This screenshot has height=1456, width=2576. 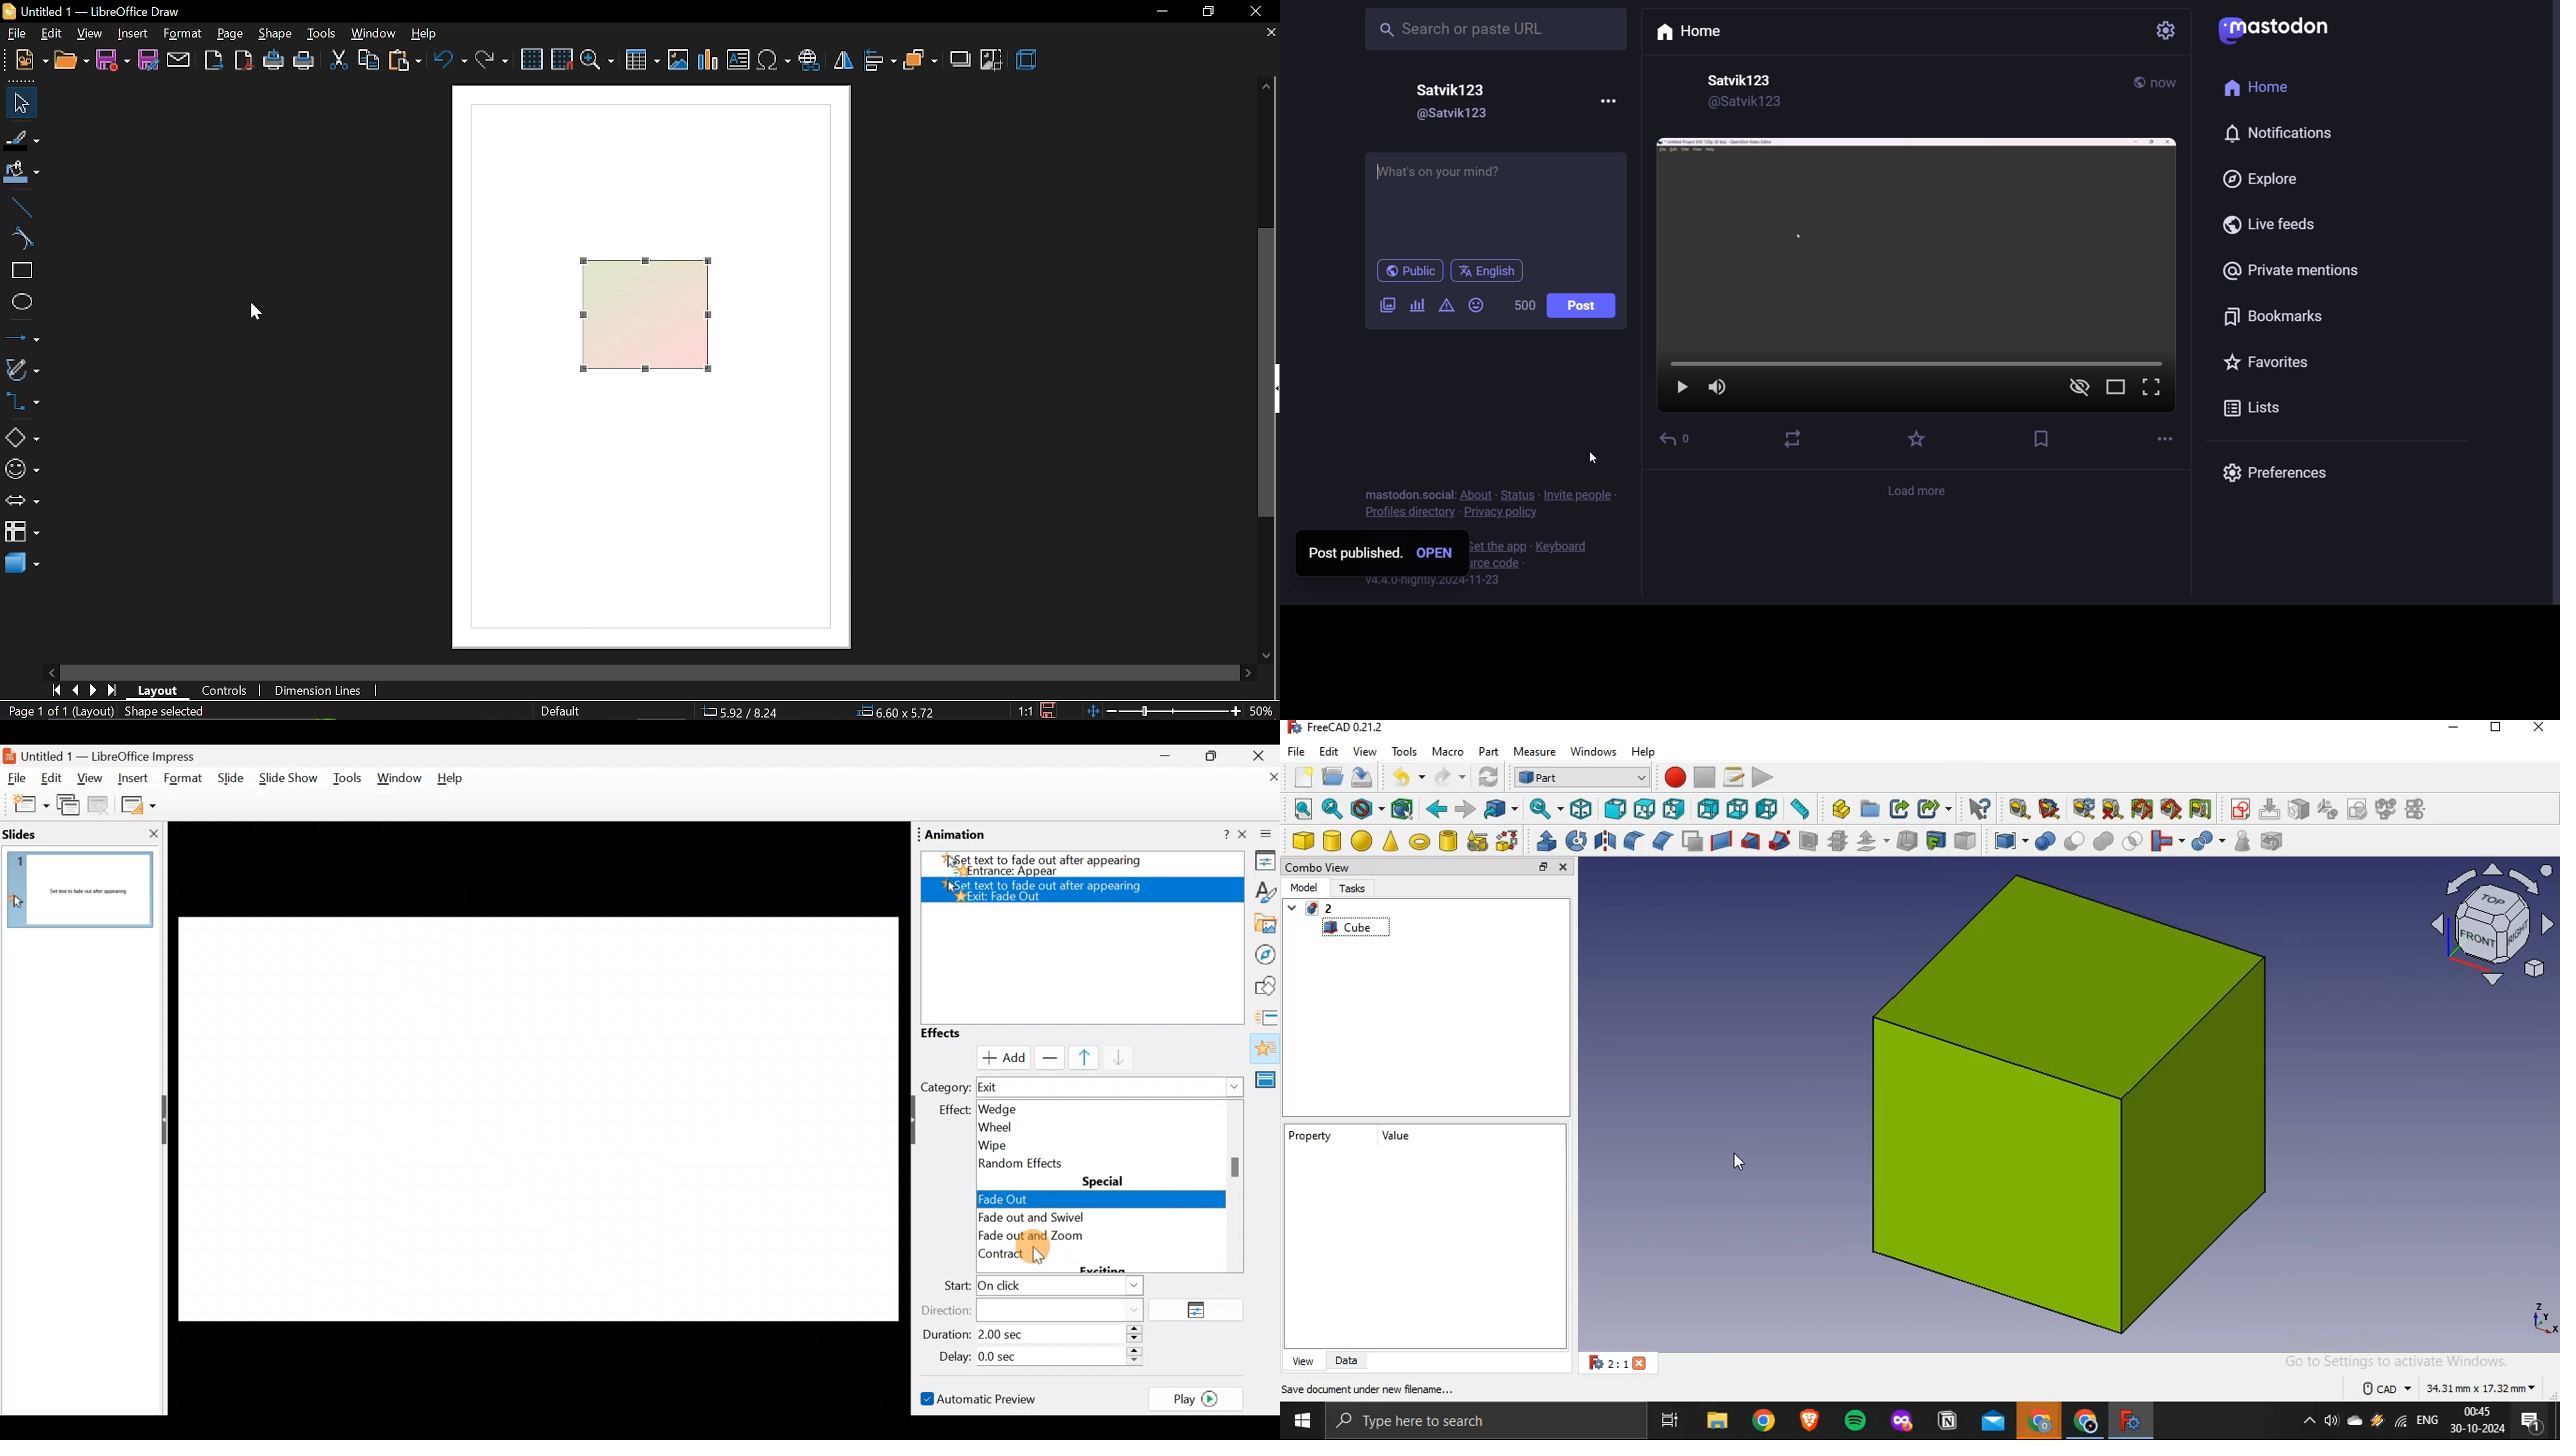 What do you see at coordinates (1037, 1355) in the screenshot?
I see `Delay` at bounding box center [1037, 1355].